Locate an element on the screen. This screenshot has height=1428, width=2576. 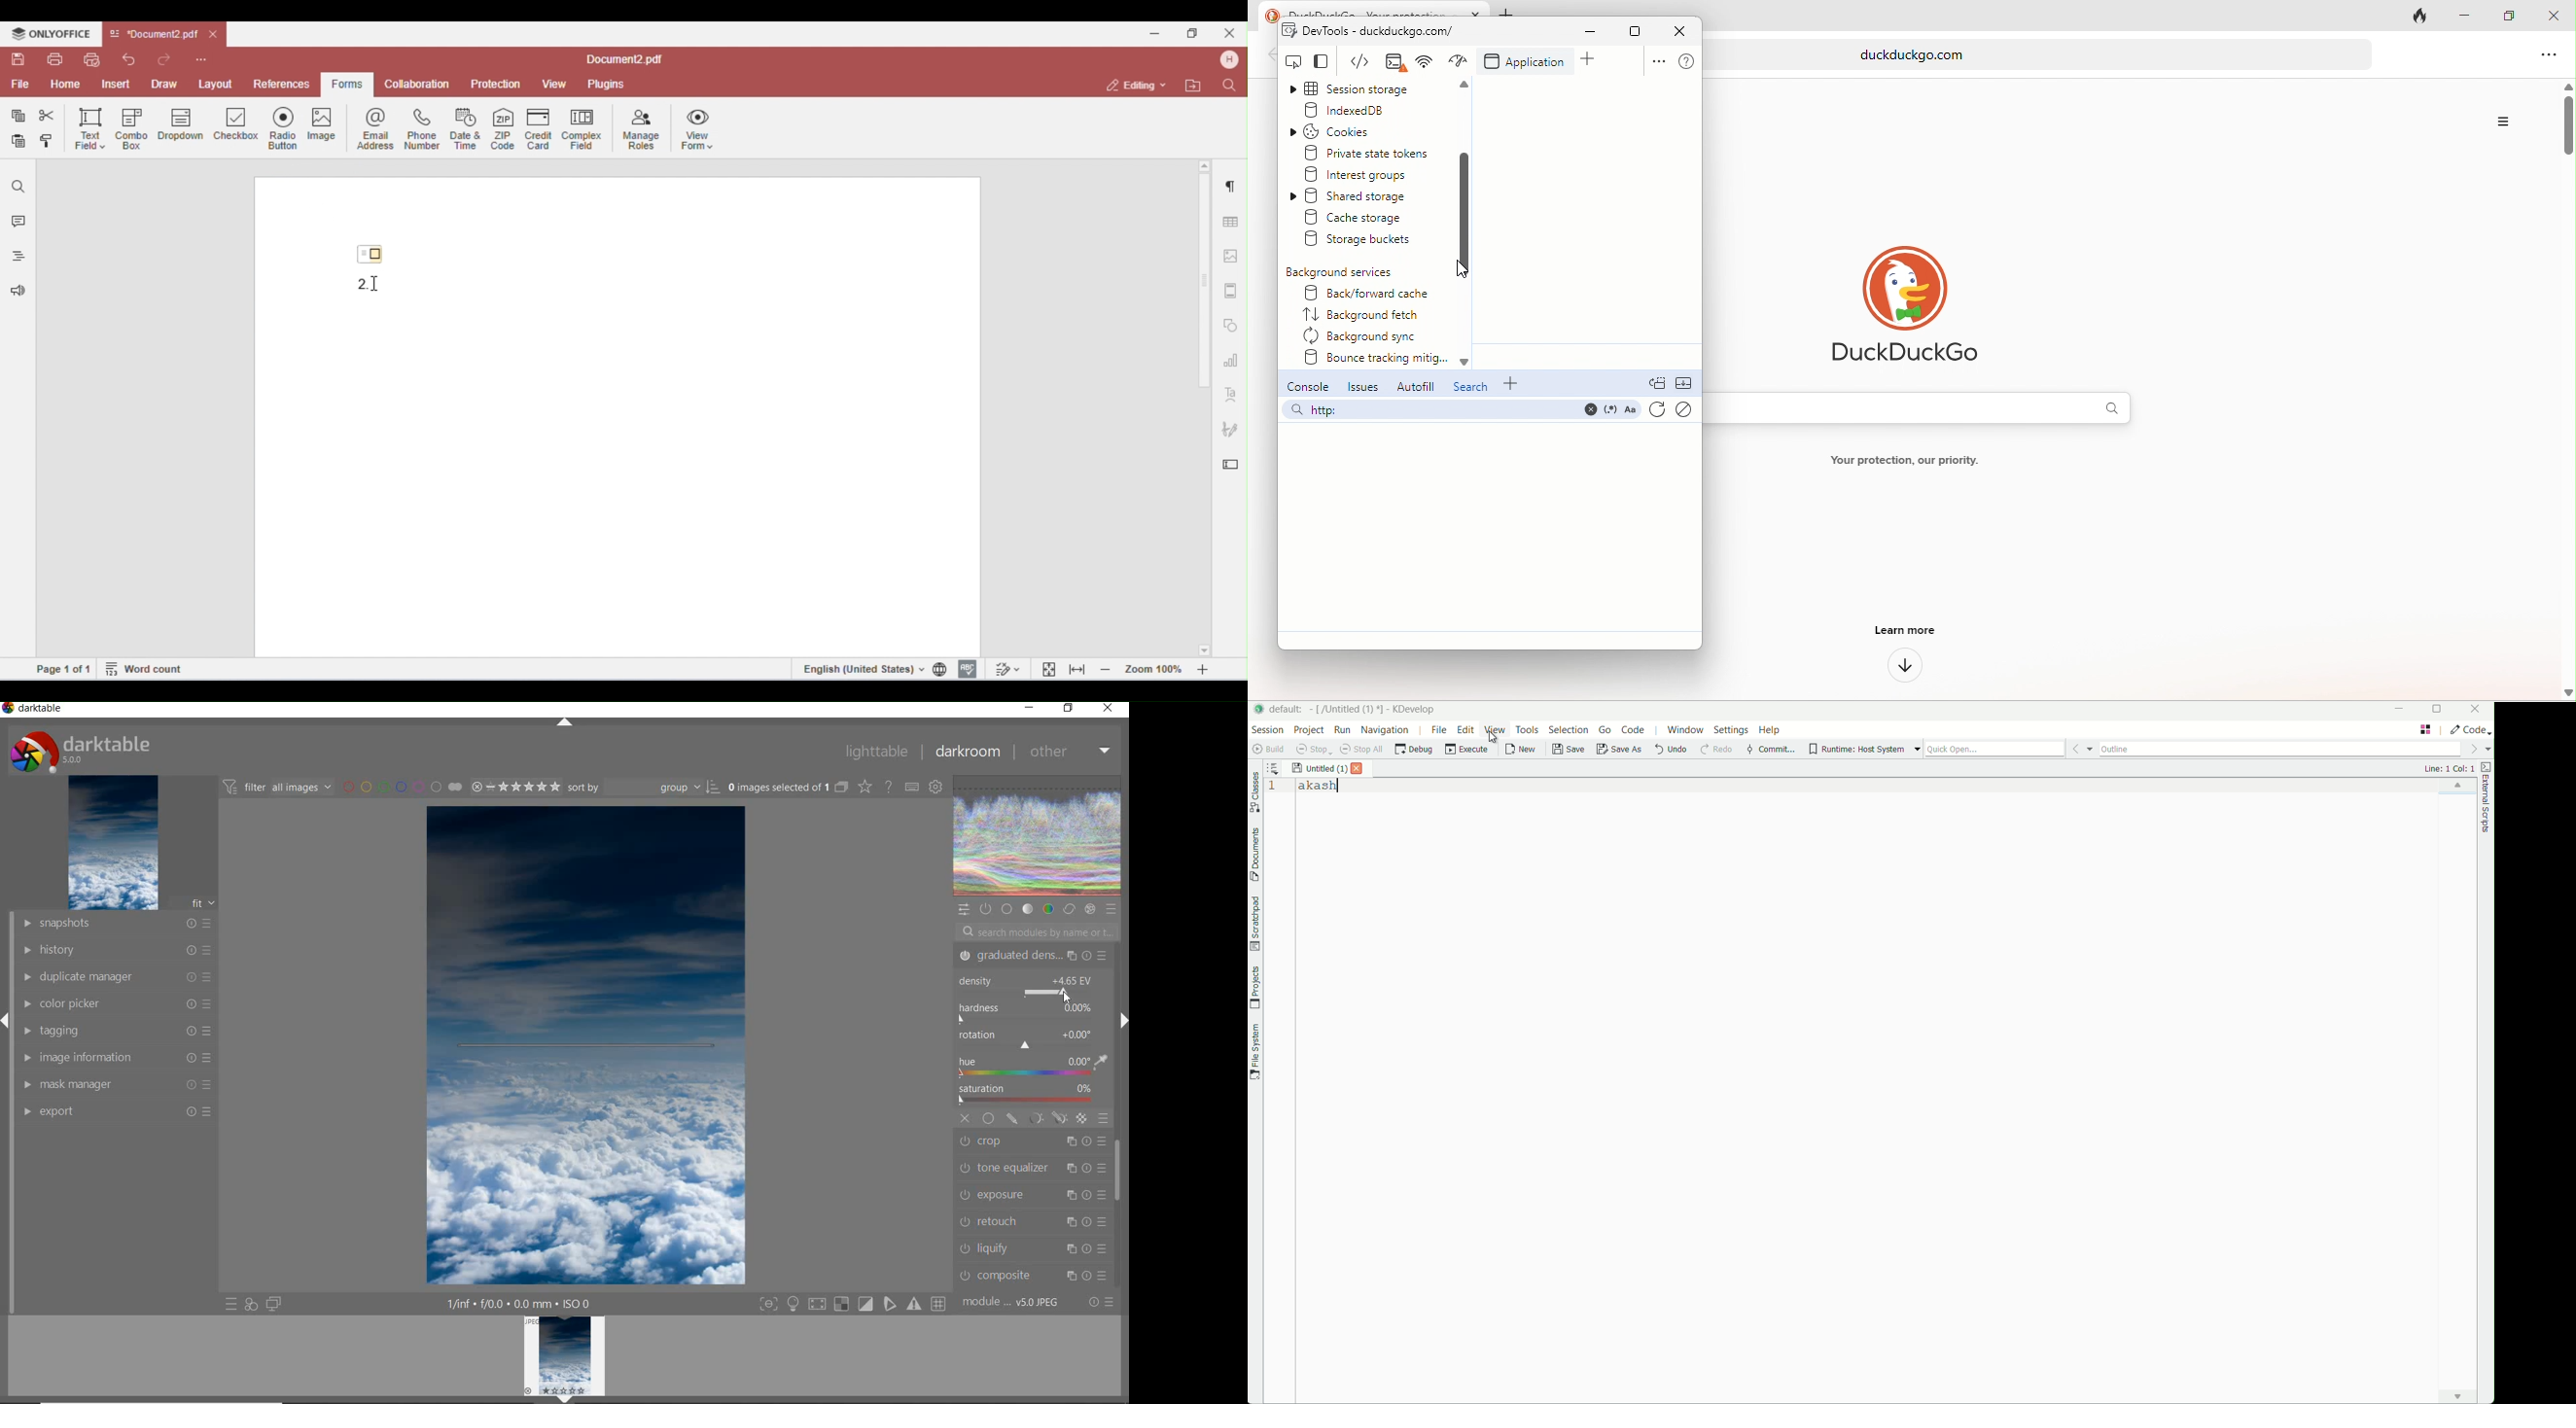
darktable 5.0.0 is located at coordinates (77, 749).